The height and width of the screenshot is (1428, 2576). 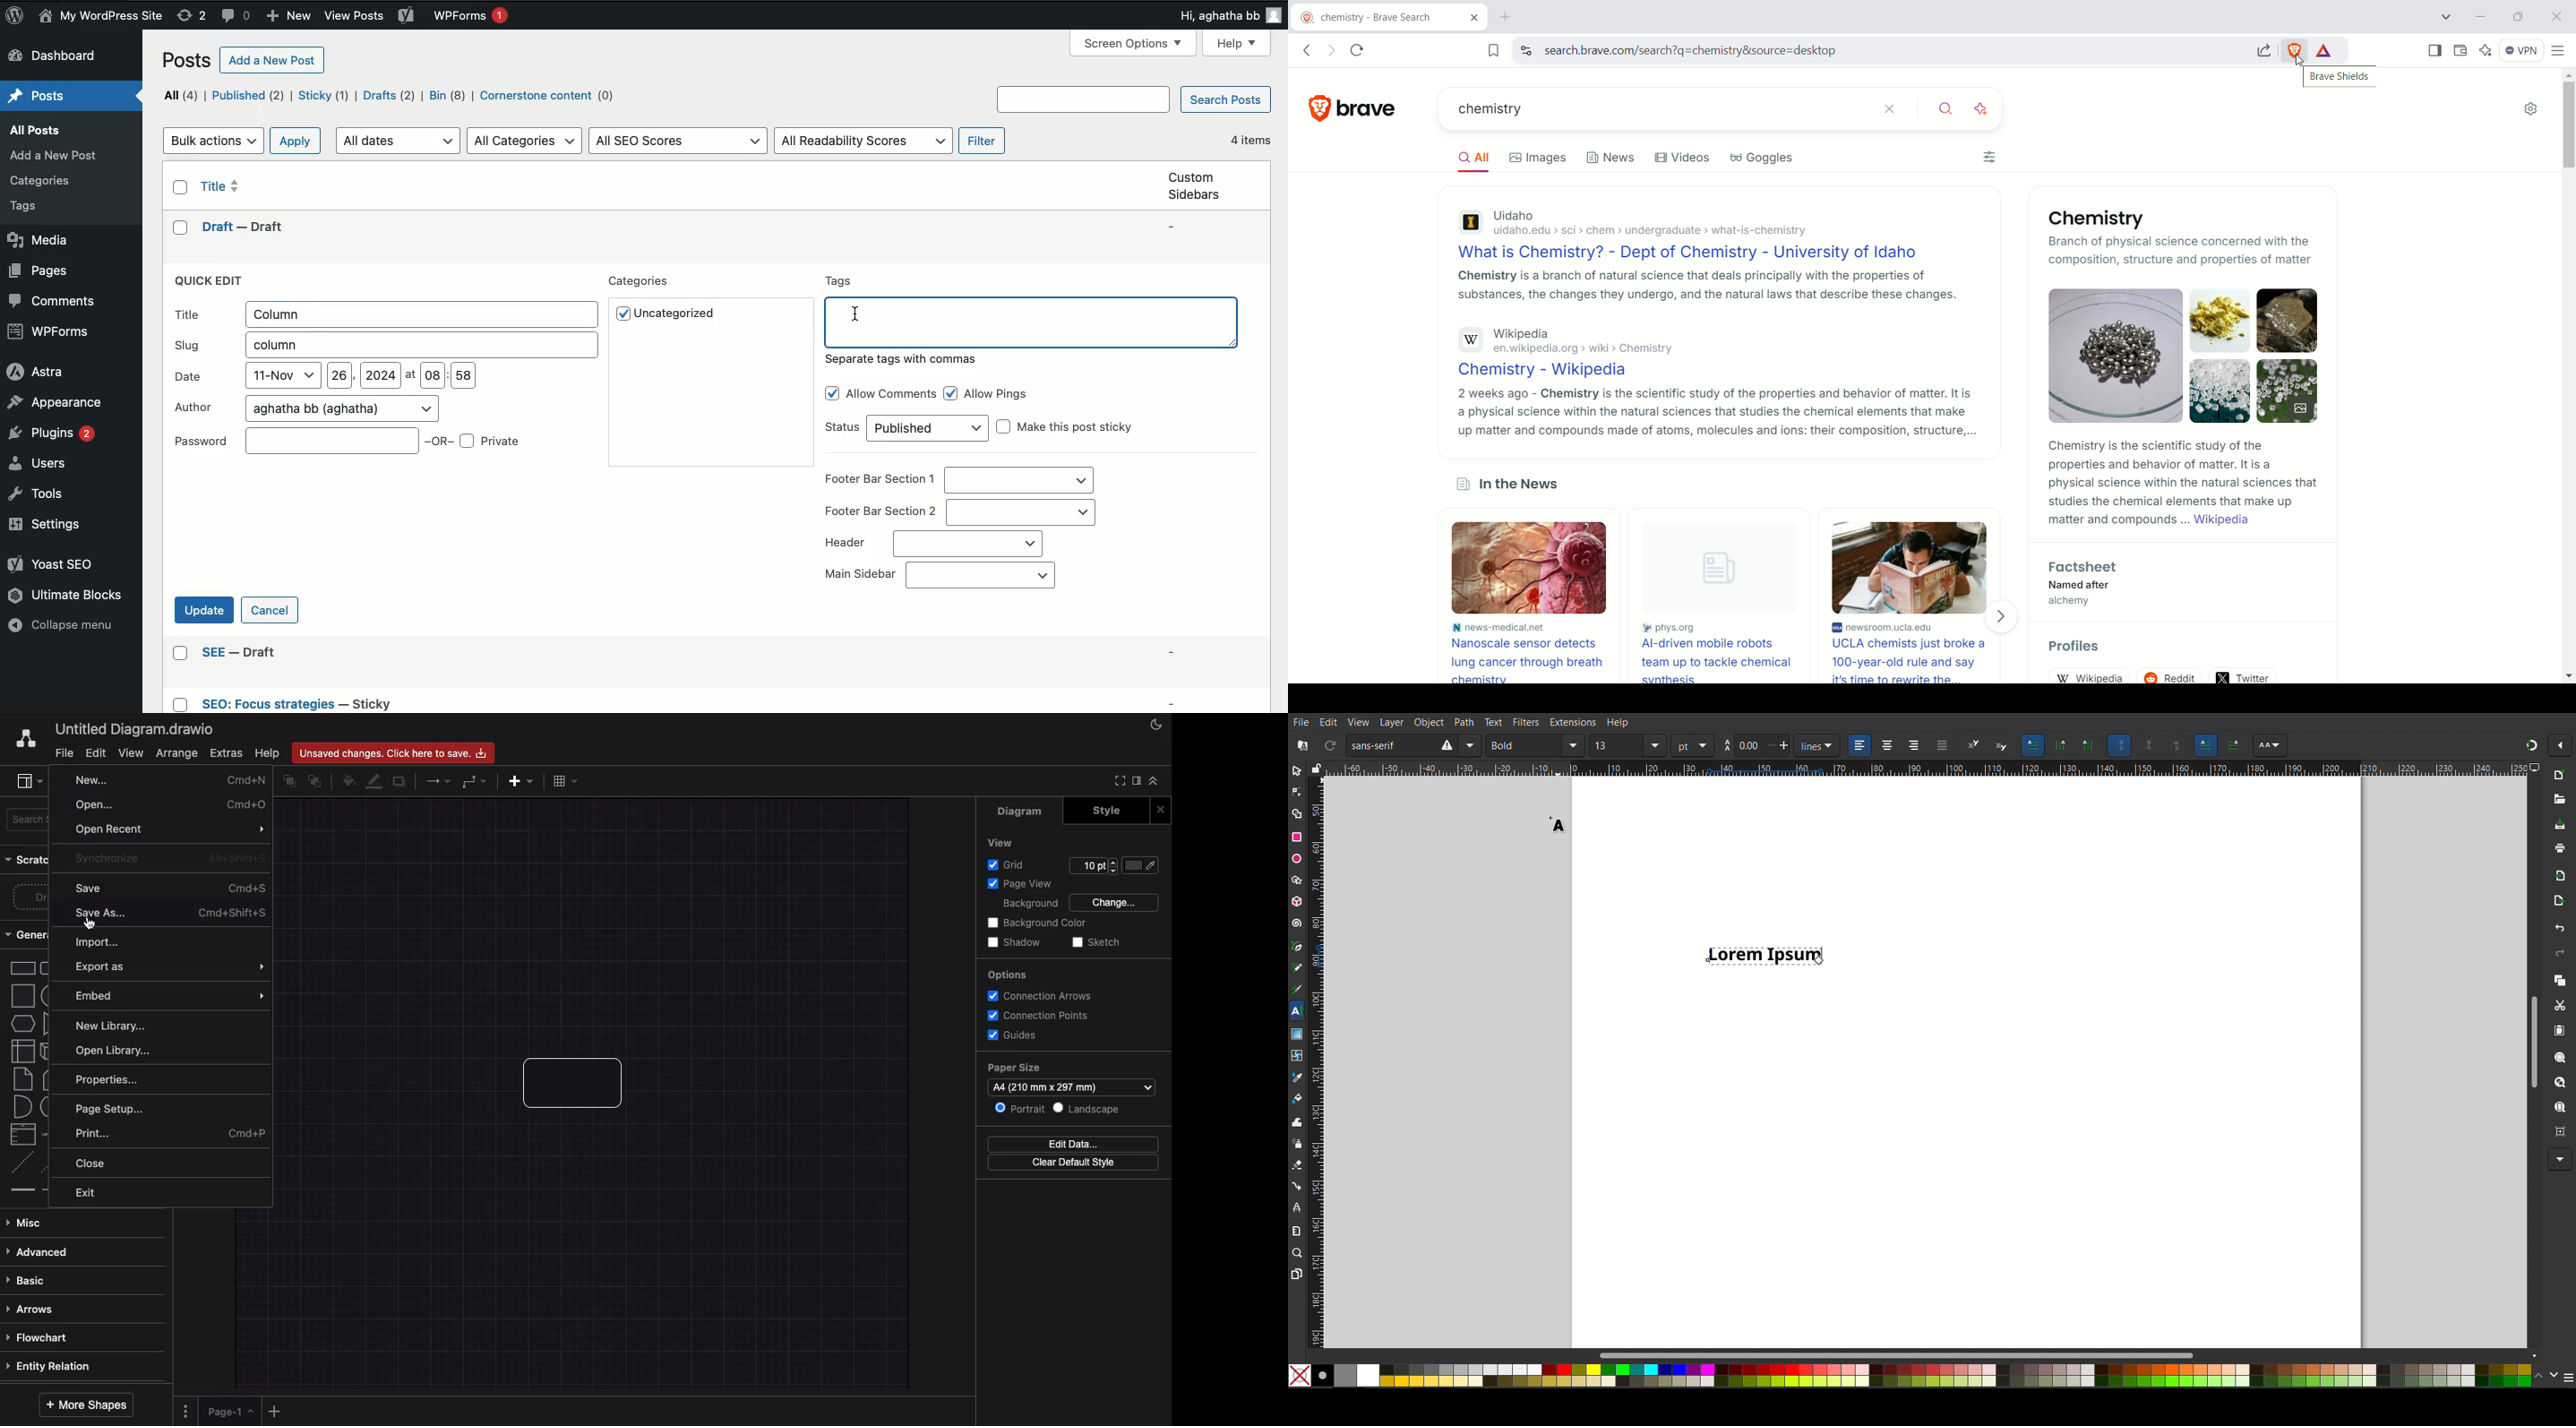 What do you see at coordinates (43, 496) in the screenshot?
I see `Tools` at bounding box center [43, 496].